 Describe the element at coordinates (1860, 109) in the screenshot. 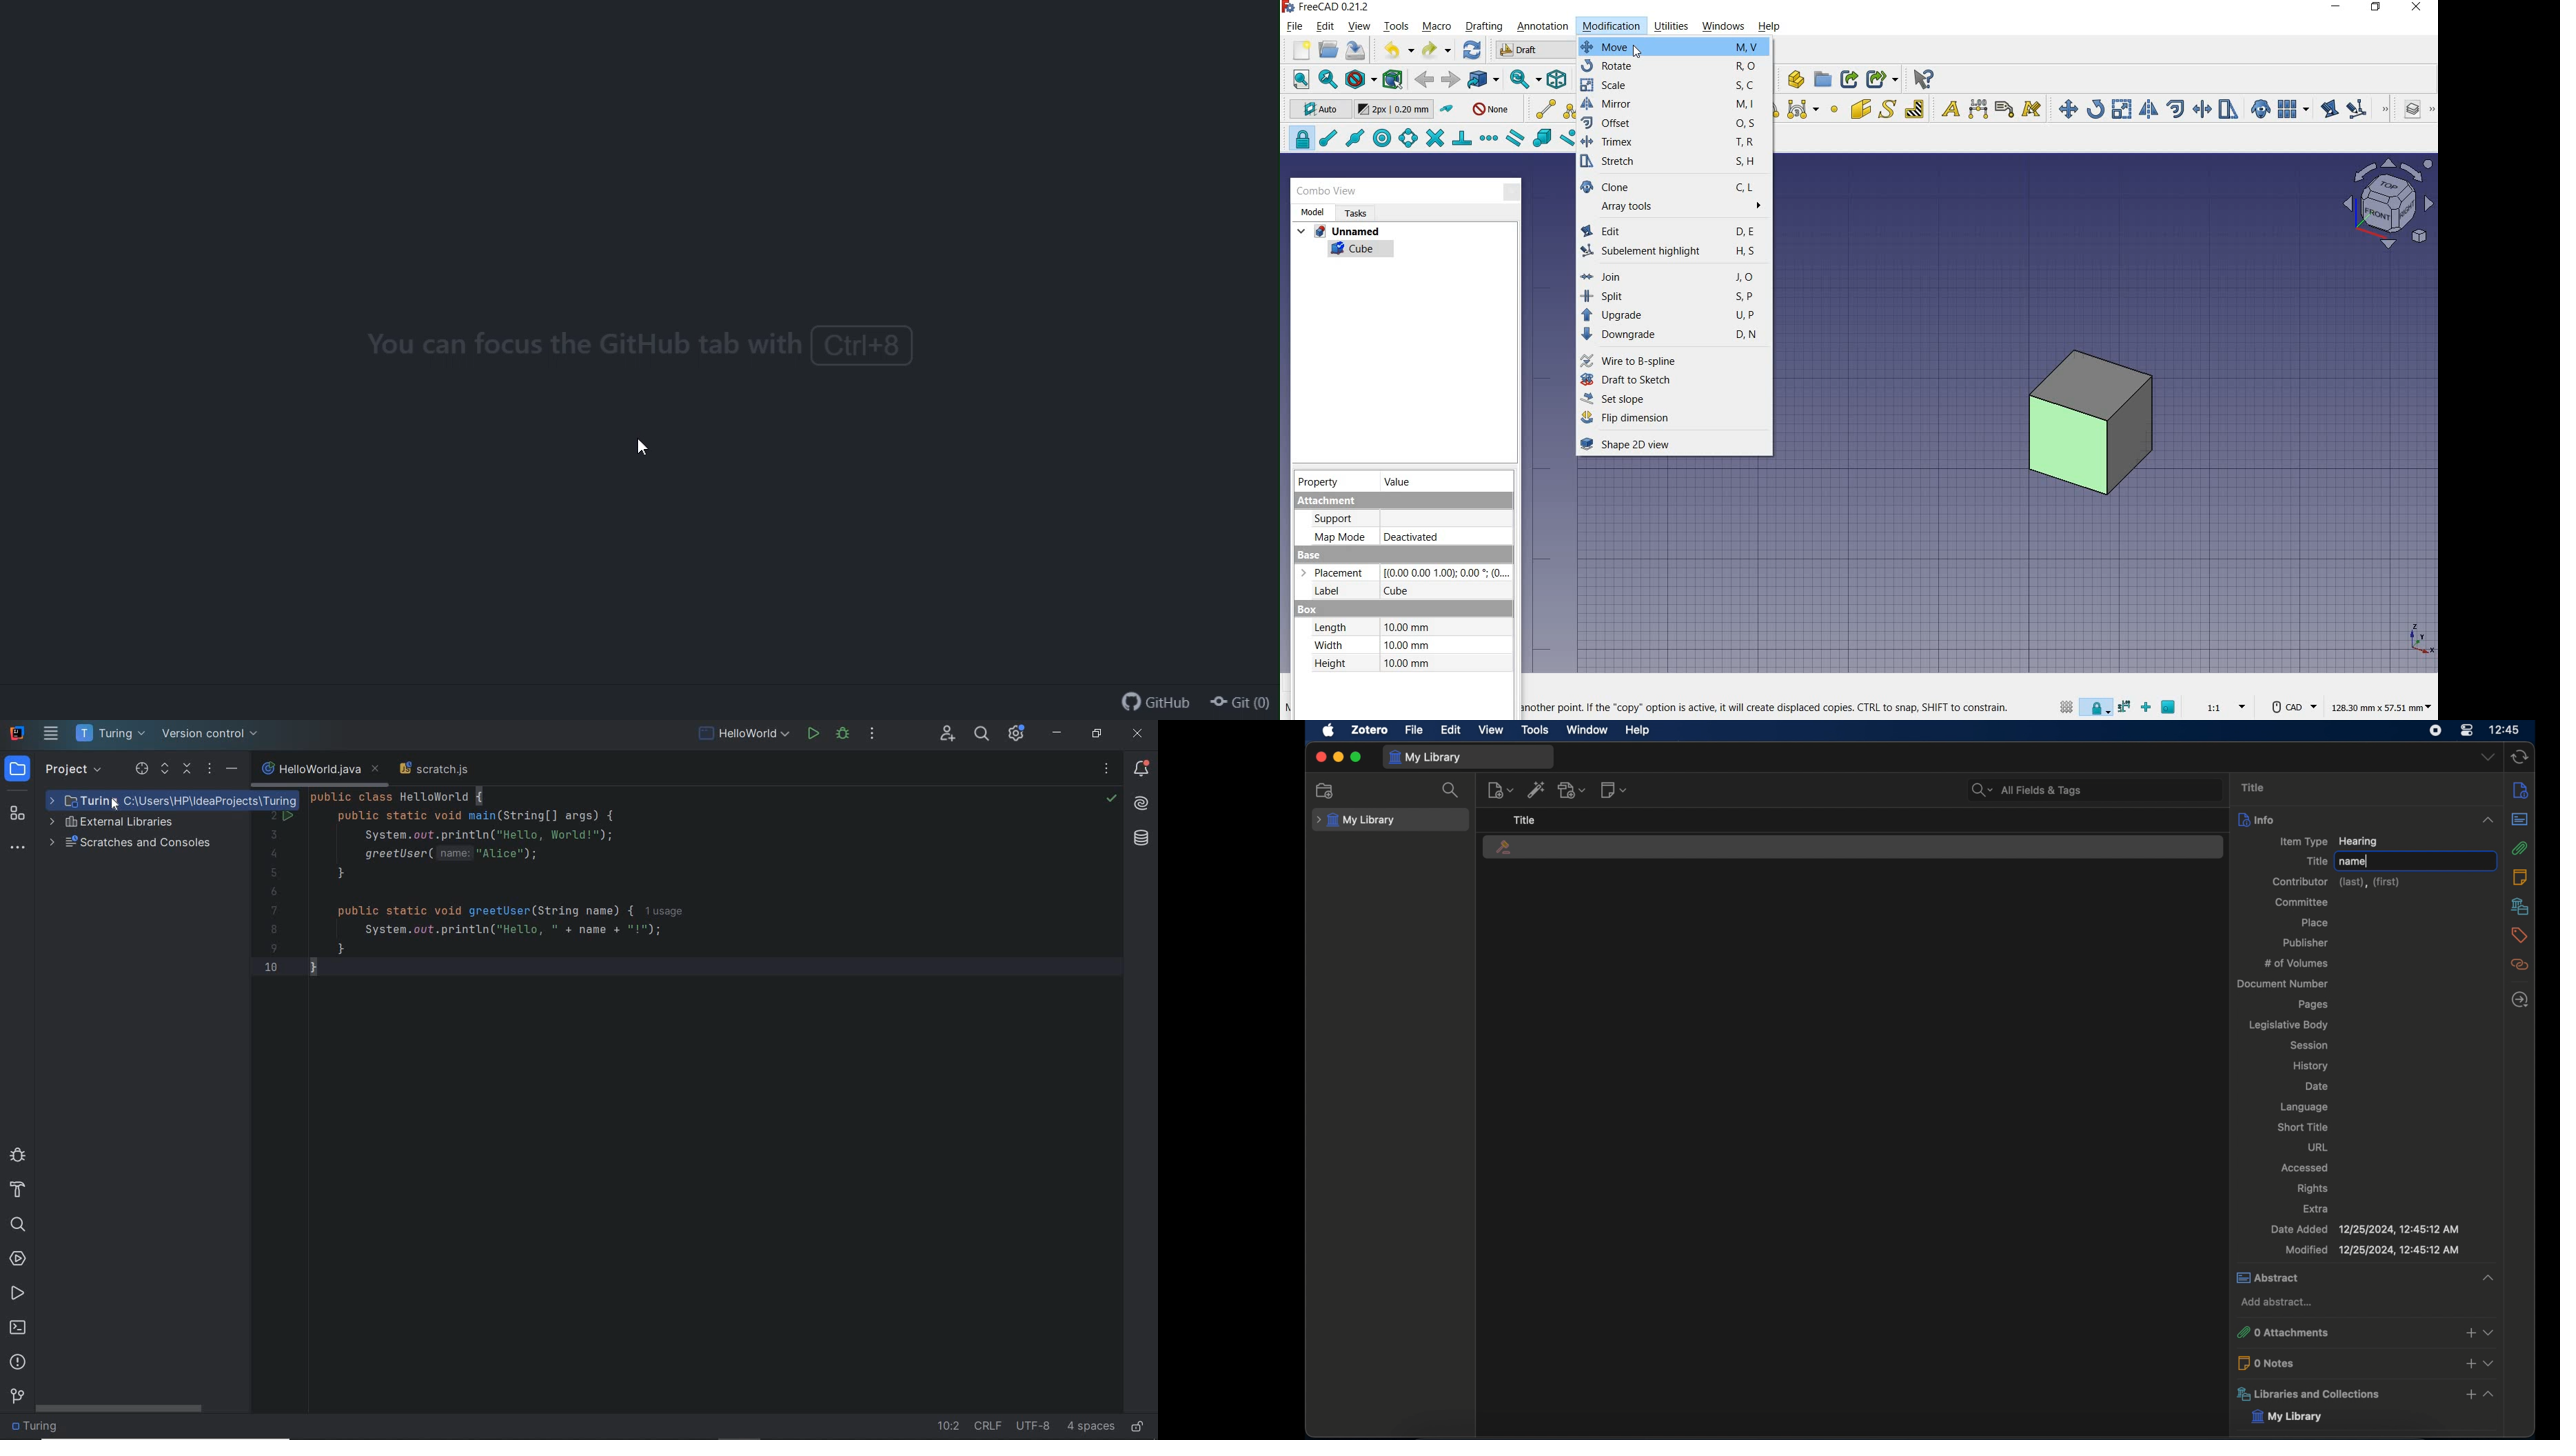

I see `facebinder` at that location.